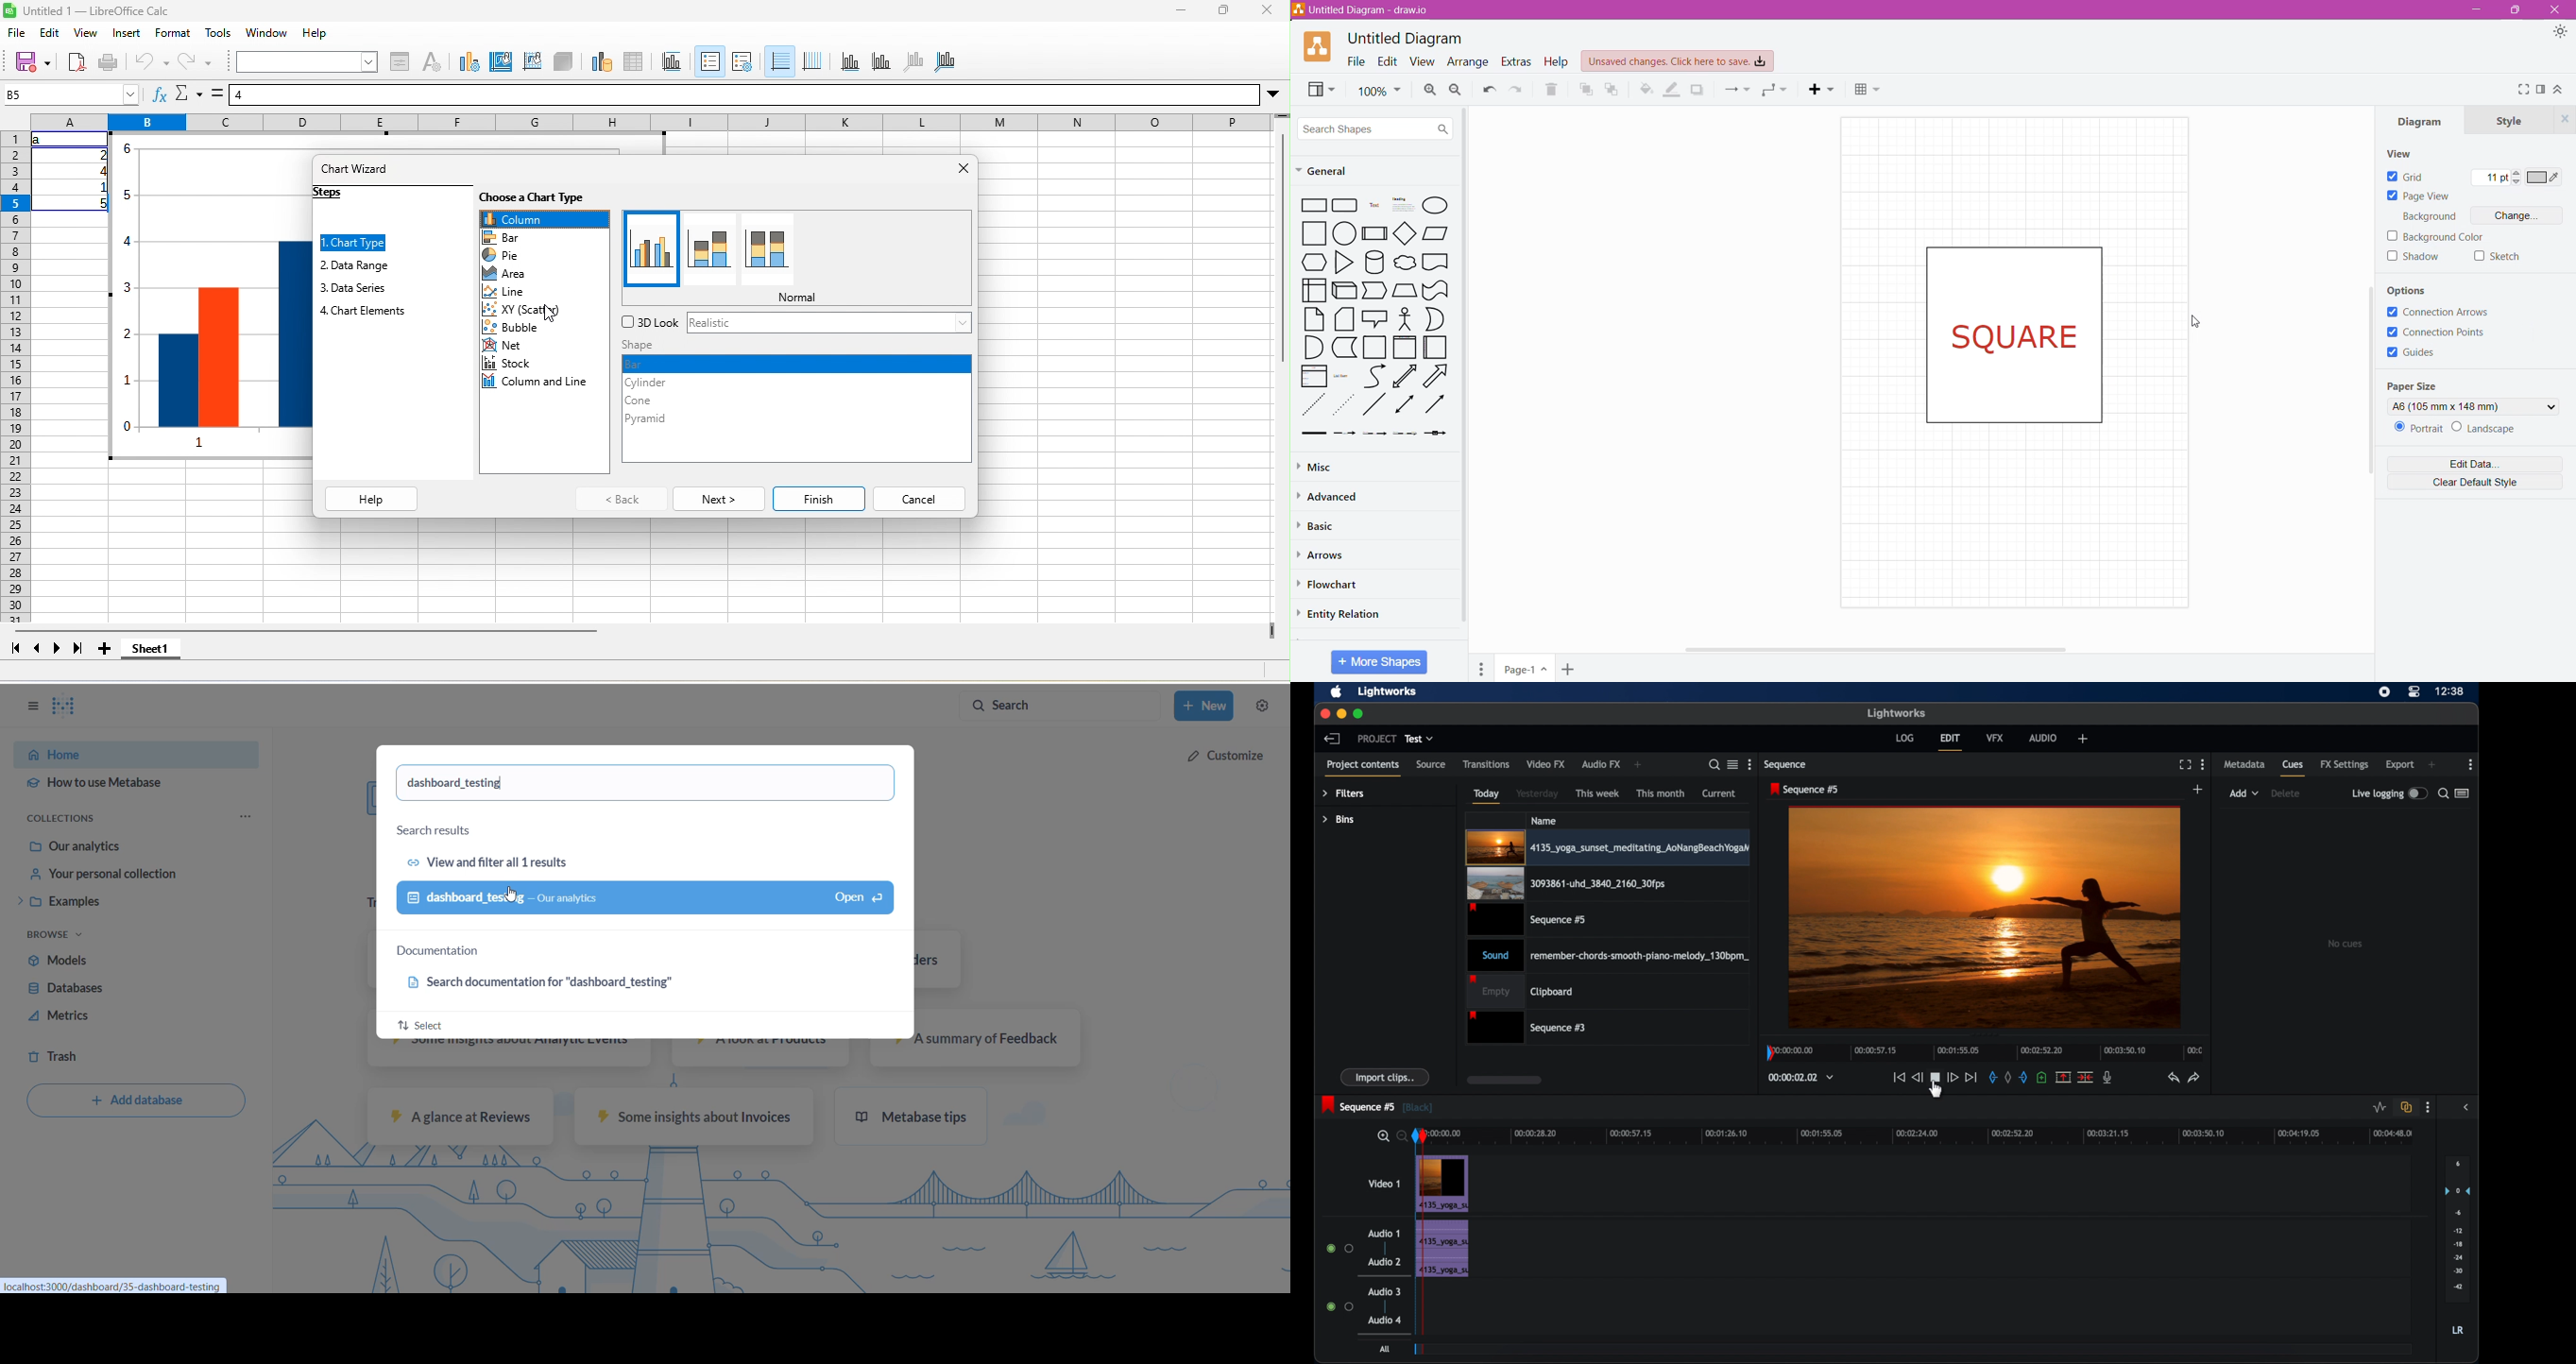 The image size is (2576, 1372). Describe the element at coordinates (797, 297) in the screenshot. I see `normal` at that location.